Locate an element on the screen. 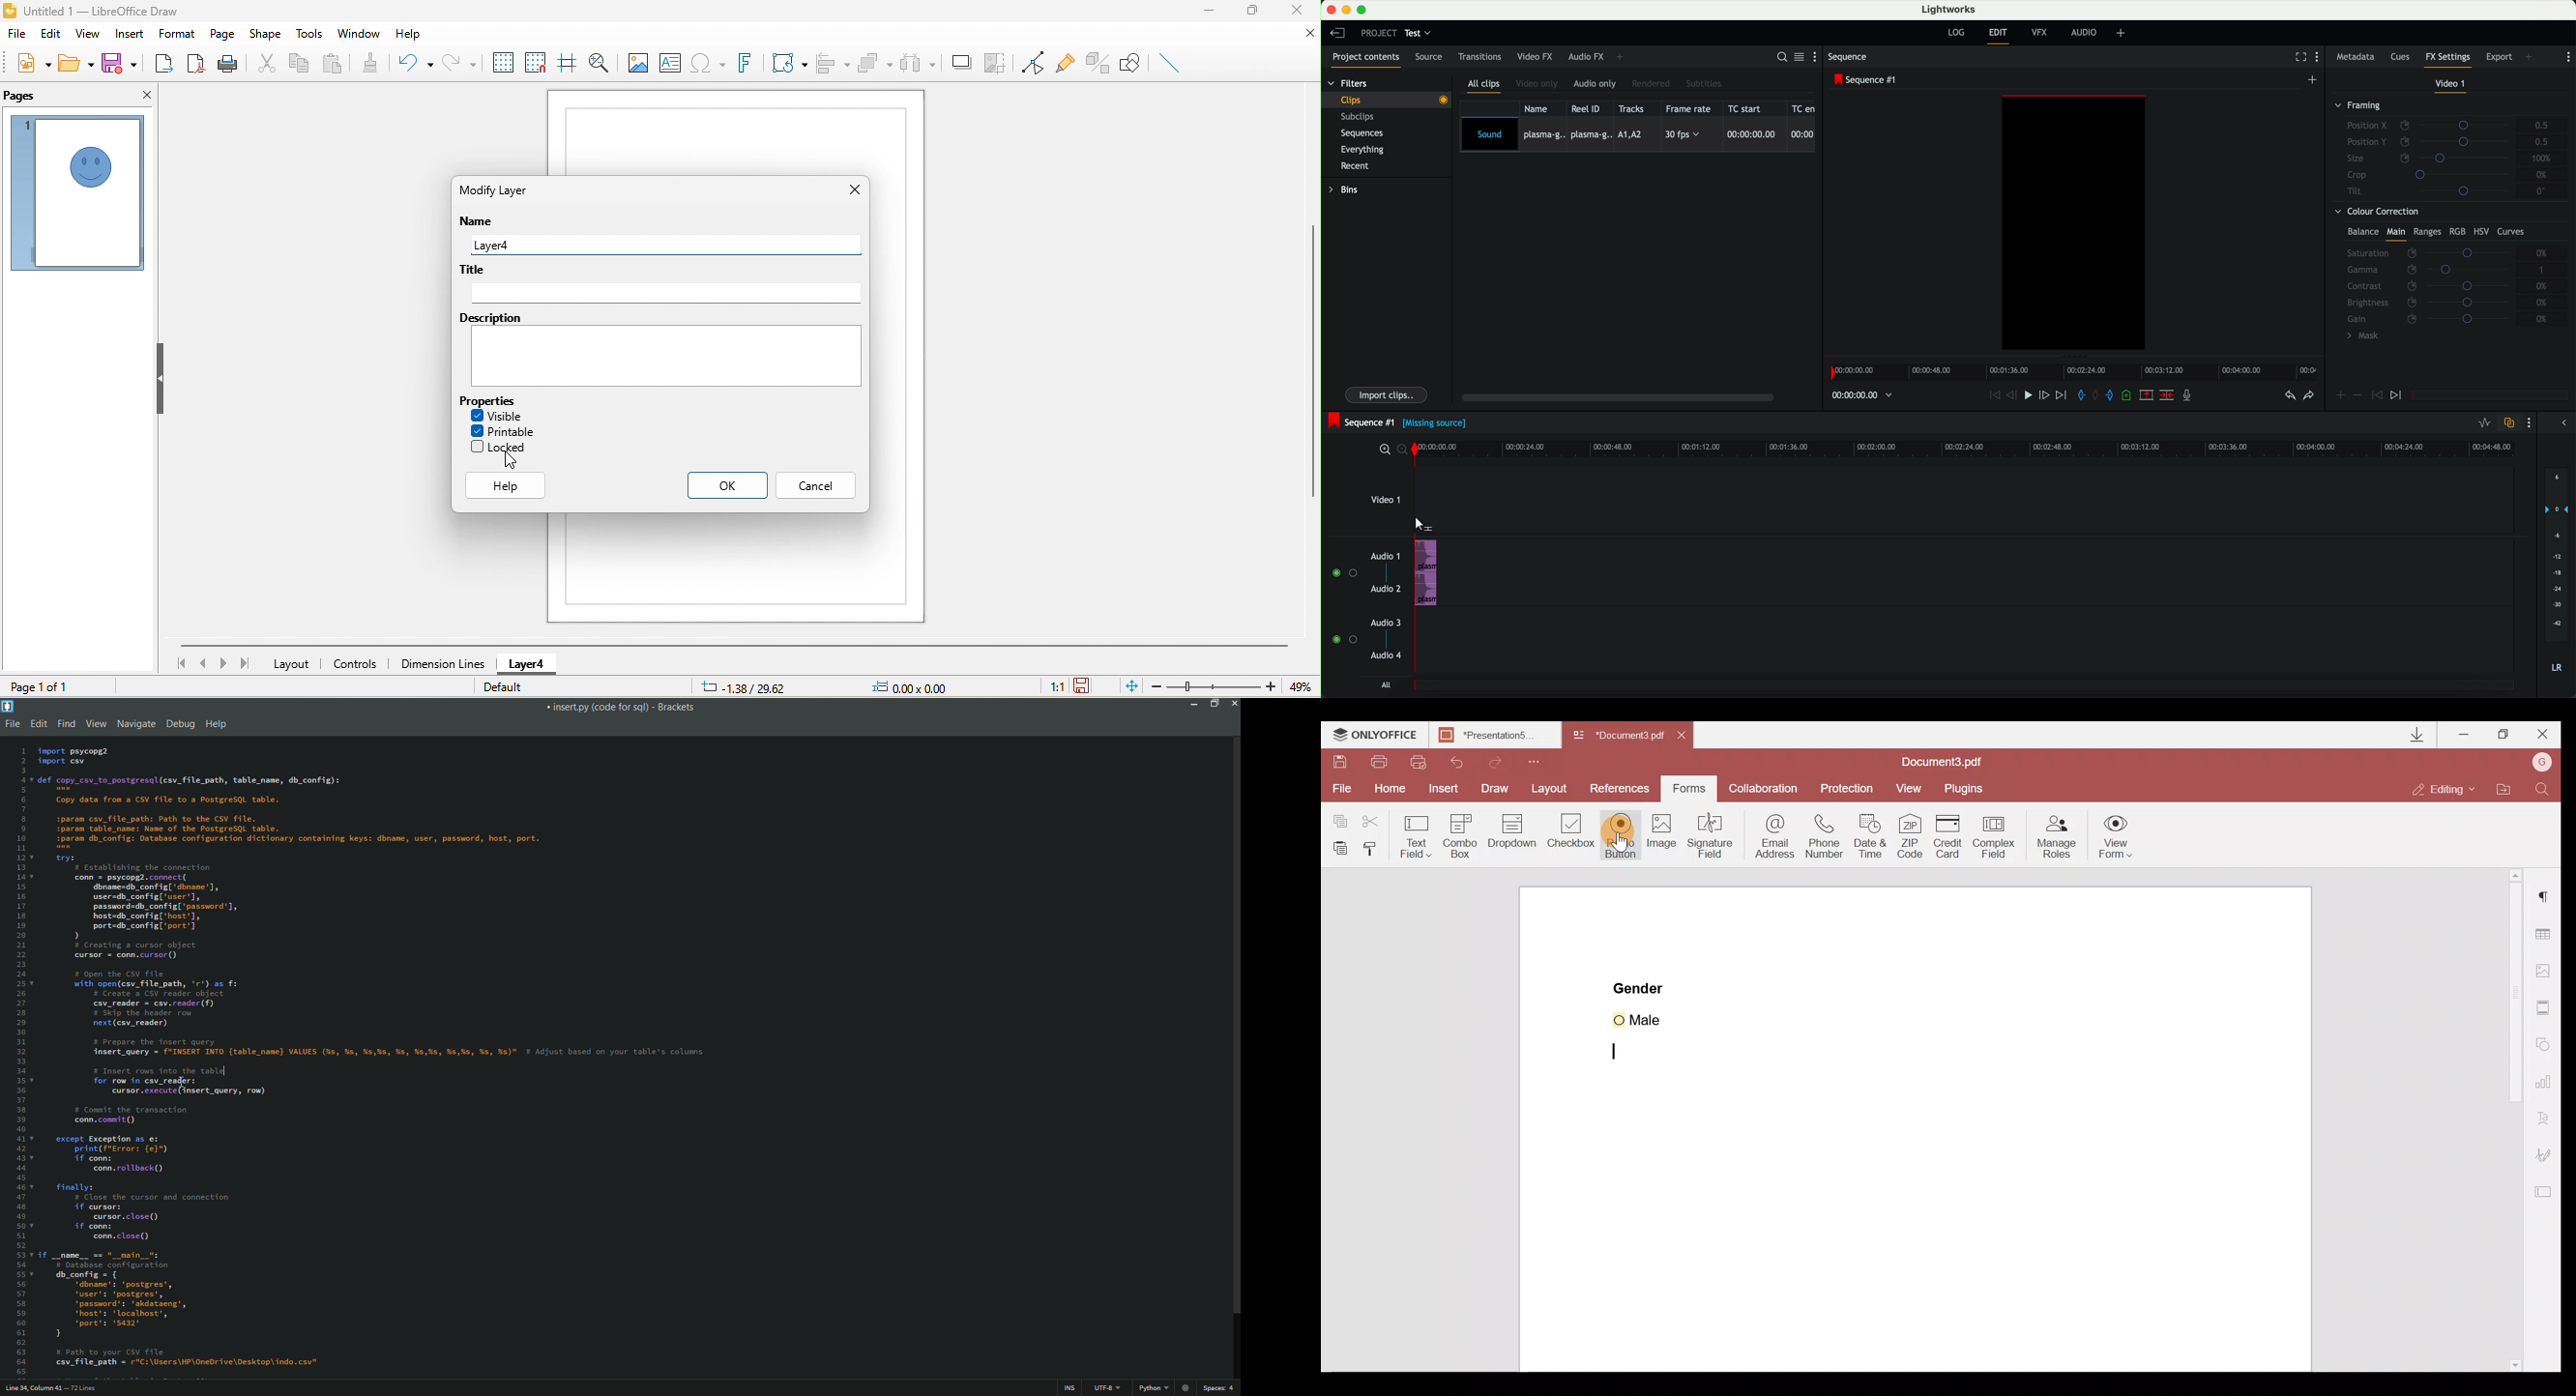 Image resolution: width=2576 pixels, height=1400 pixels. Complex field is located at coordinates (1998, 834).